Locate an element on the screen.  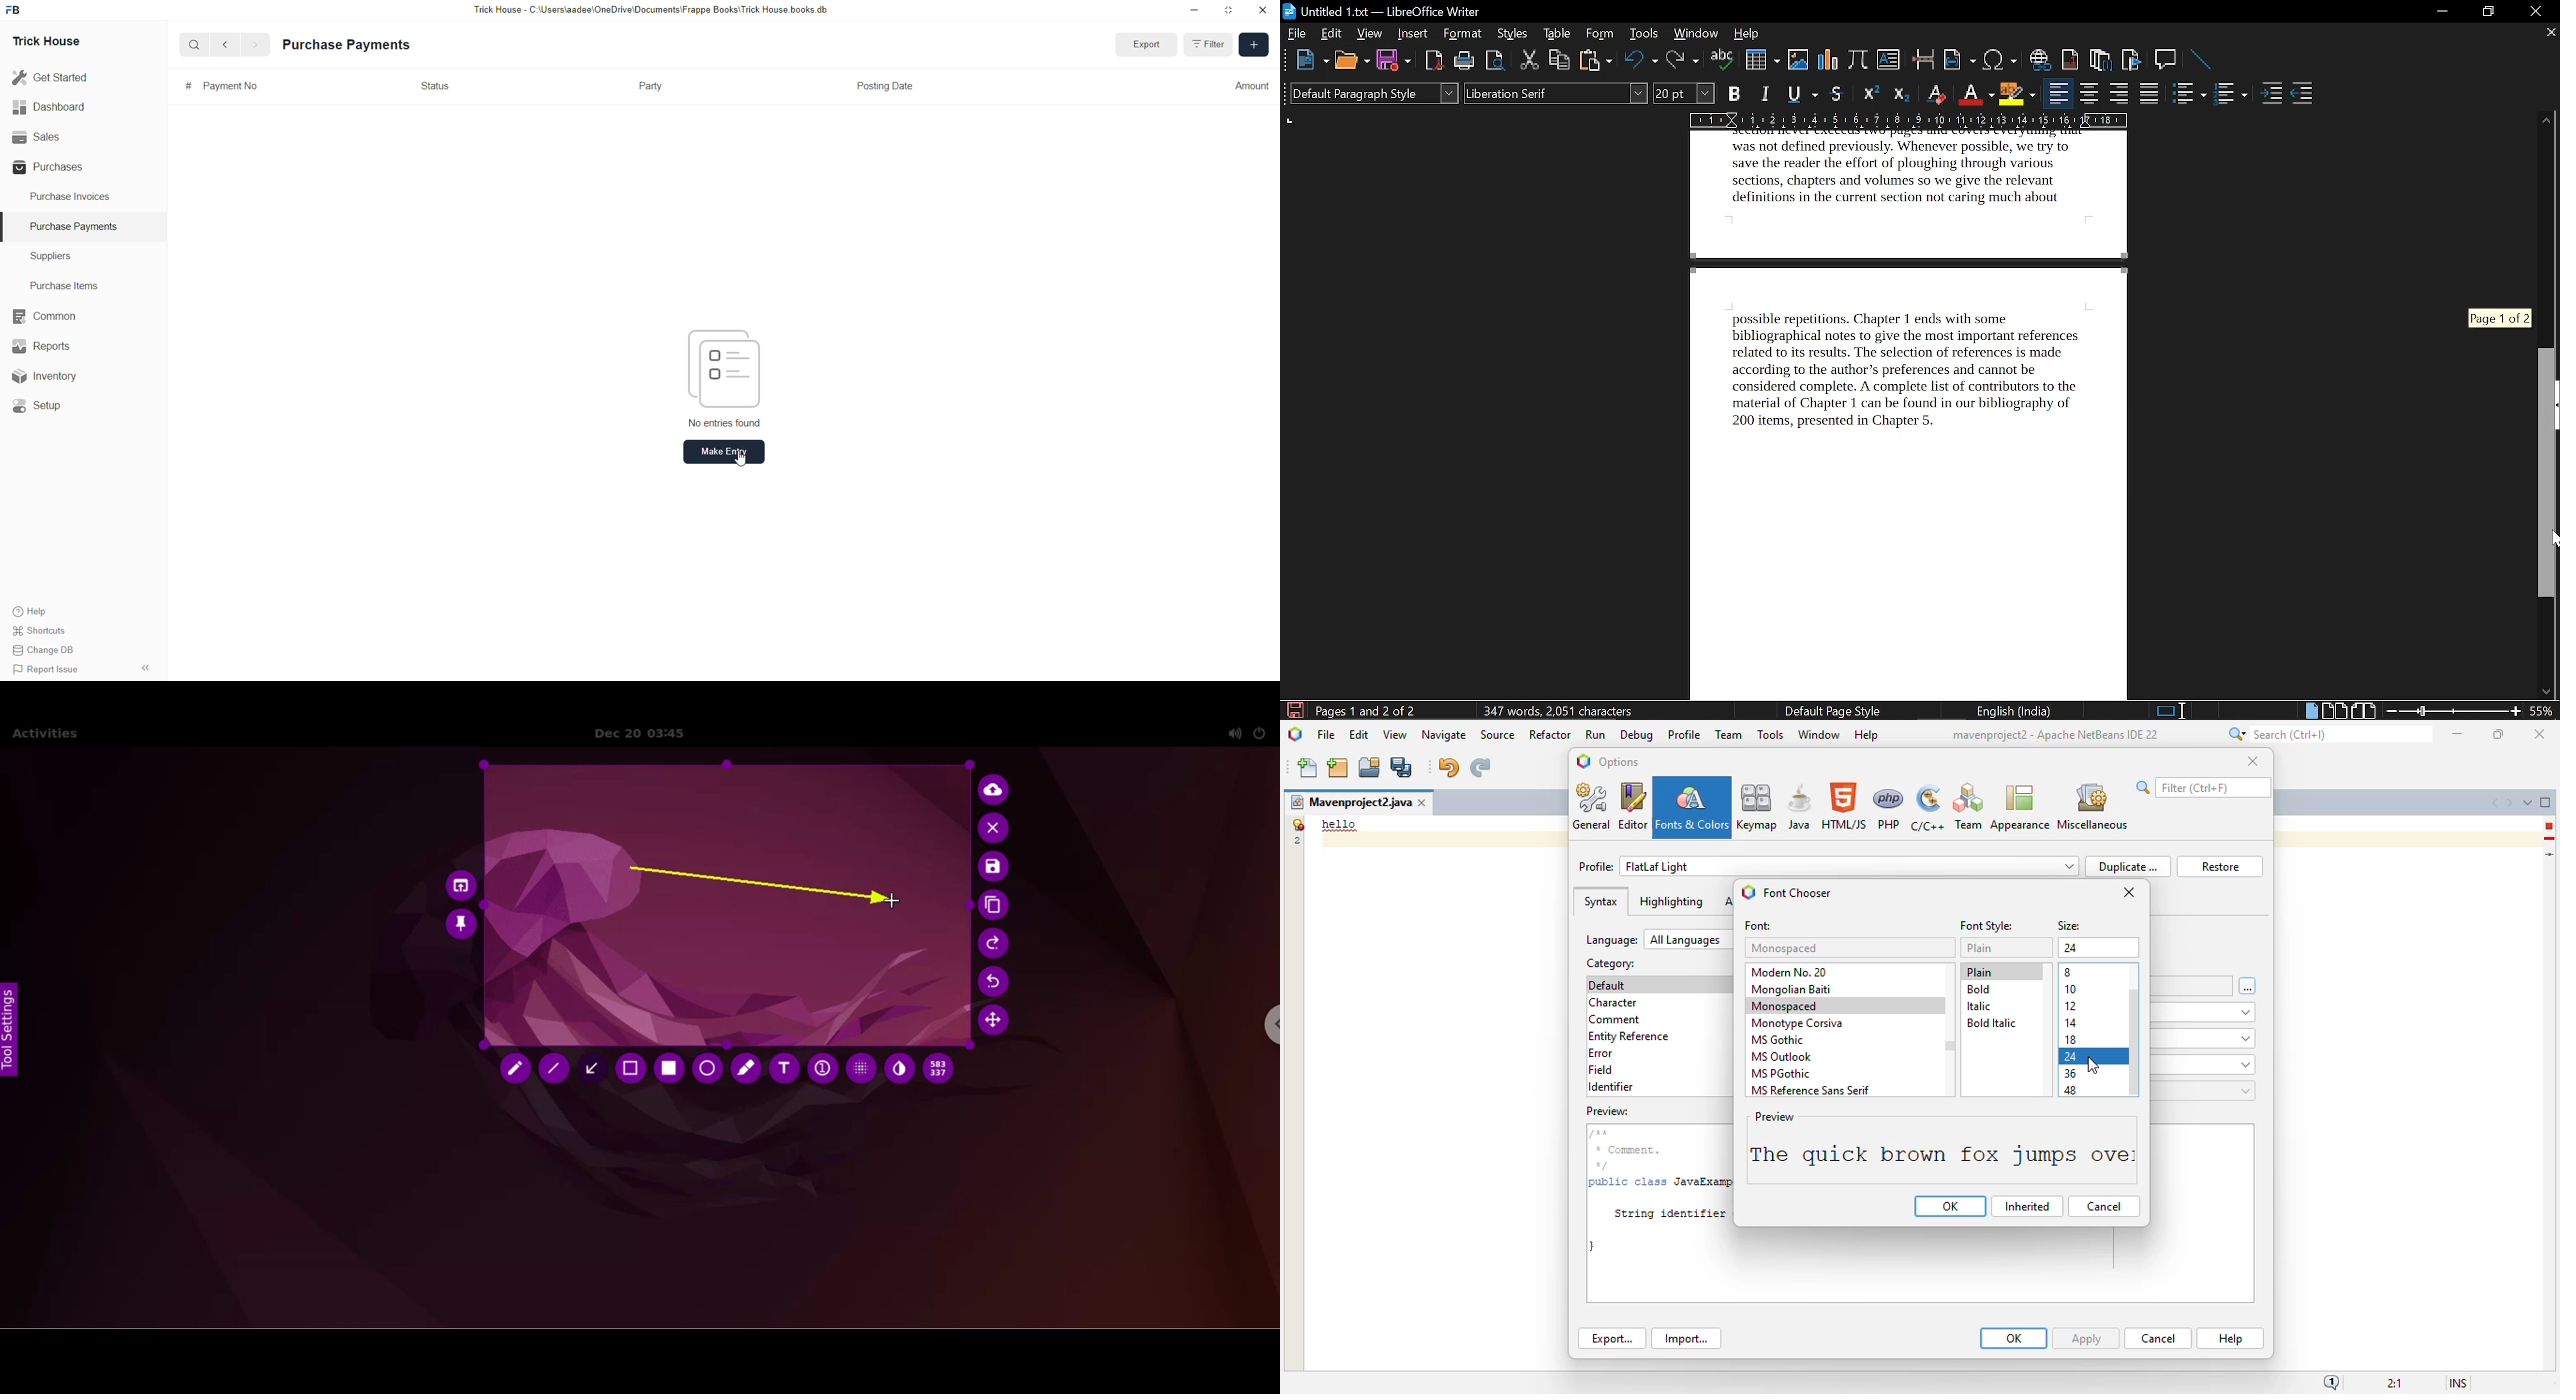
back is located at coordinates (226, 44).